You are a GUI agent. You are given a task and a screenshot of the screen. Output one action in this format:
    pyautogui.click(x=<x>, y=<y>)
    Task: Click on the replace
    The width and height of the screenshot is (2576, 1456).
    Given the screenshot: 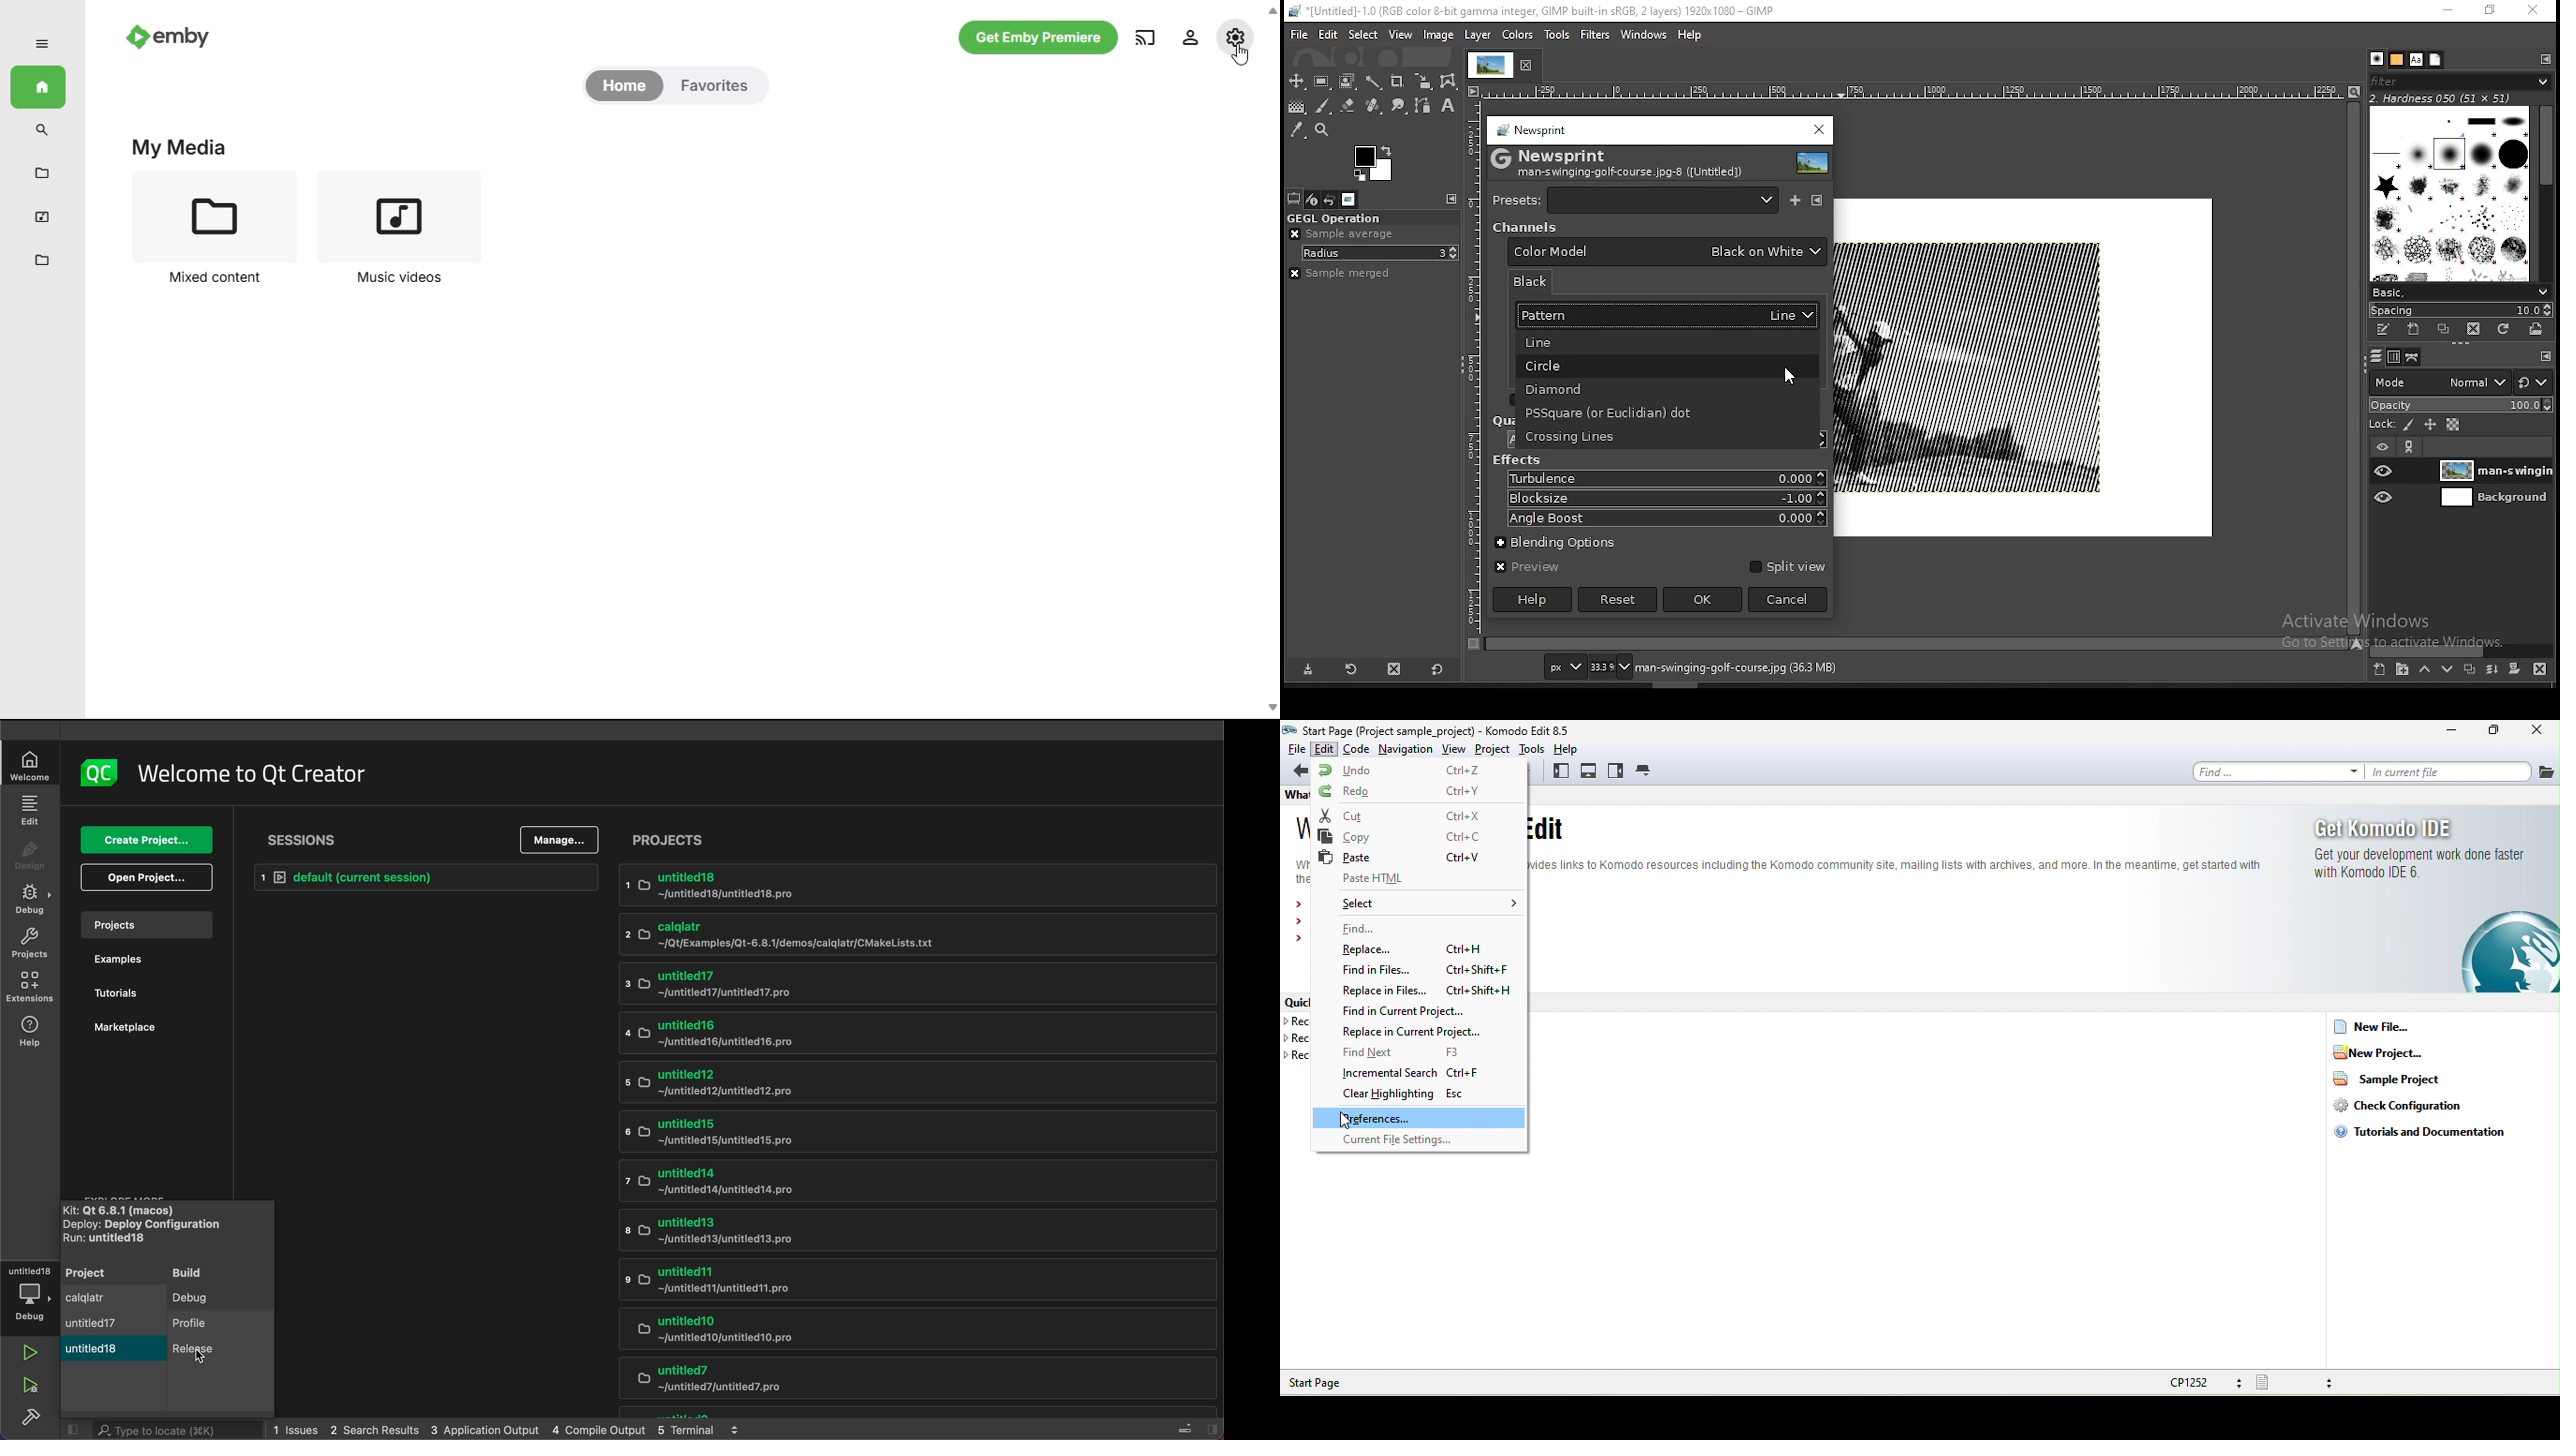 What is the action you would take?
    pyautogui.click(x=1411, y=951)
    